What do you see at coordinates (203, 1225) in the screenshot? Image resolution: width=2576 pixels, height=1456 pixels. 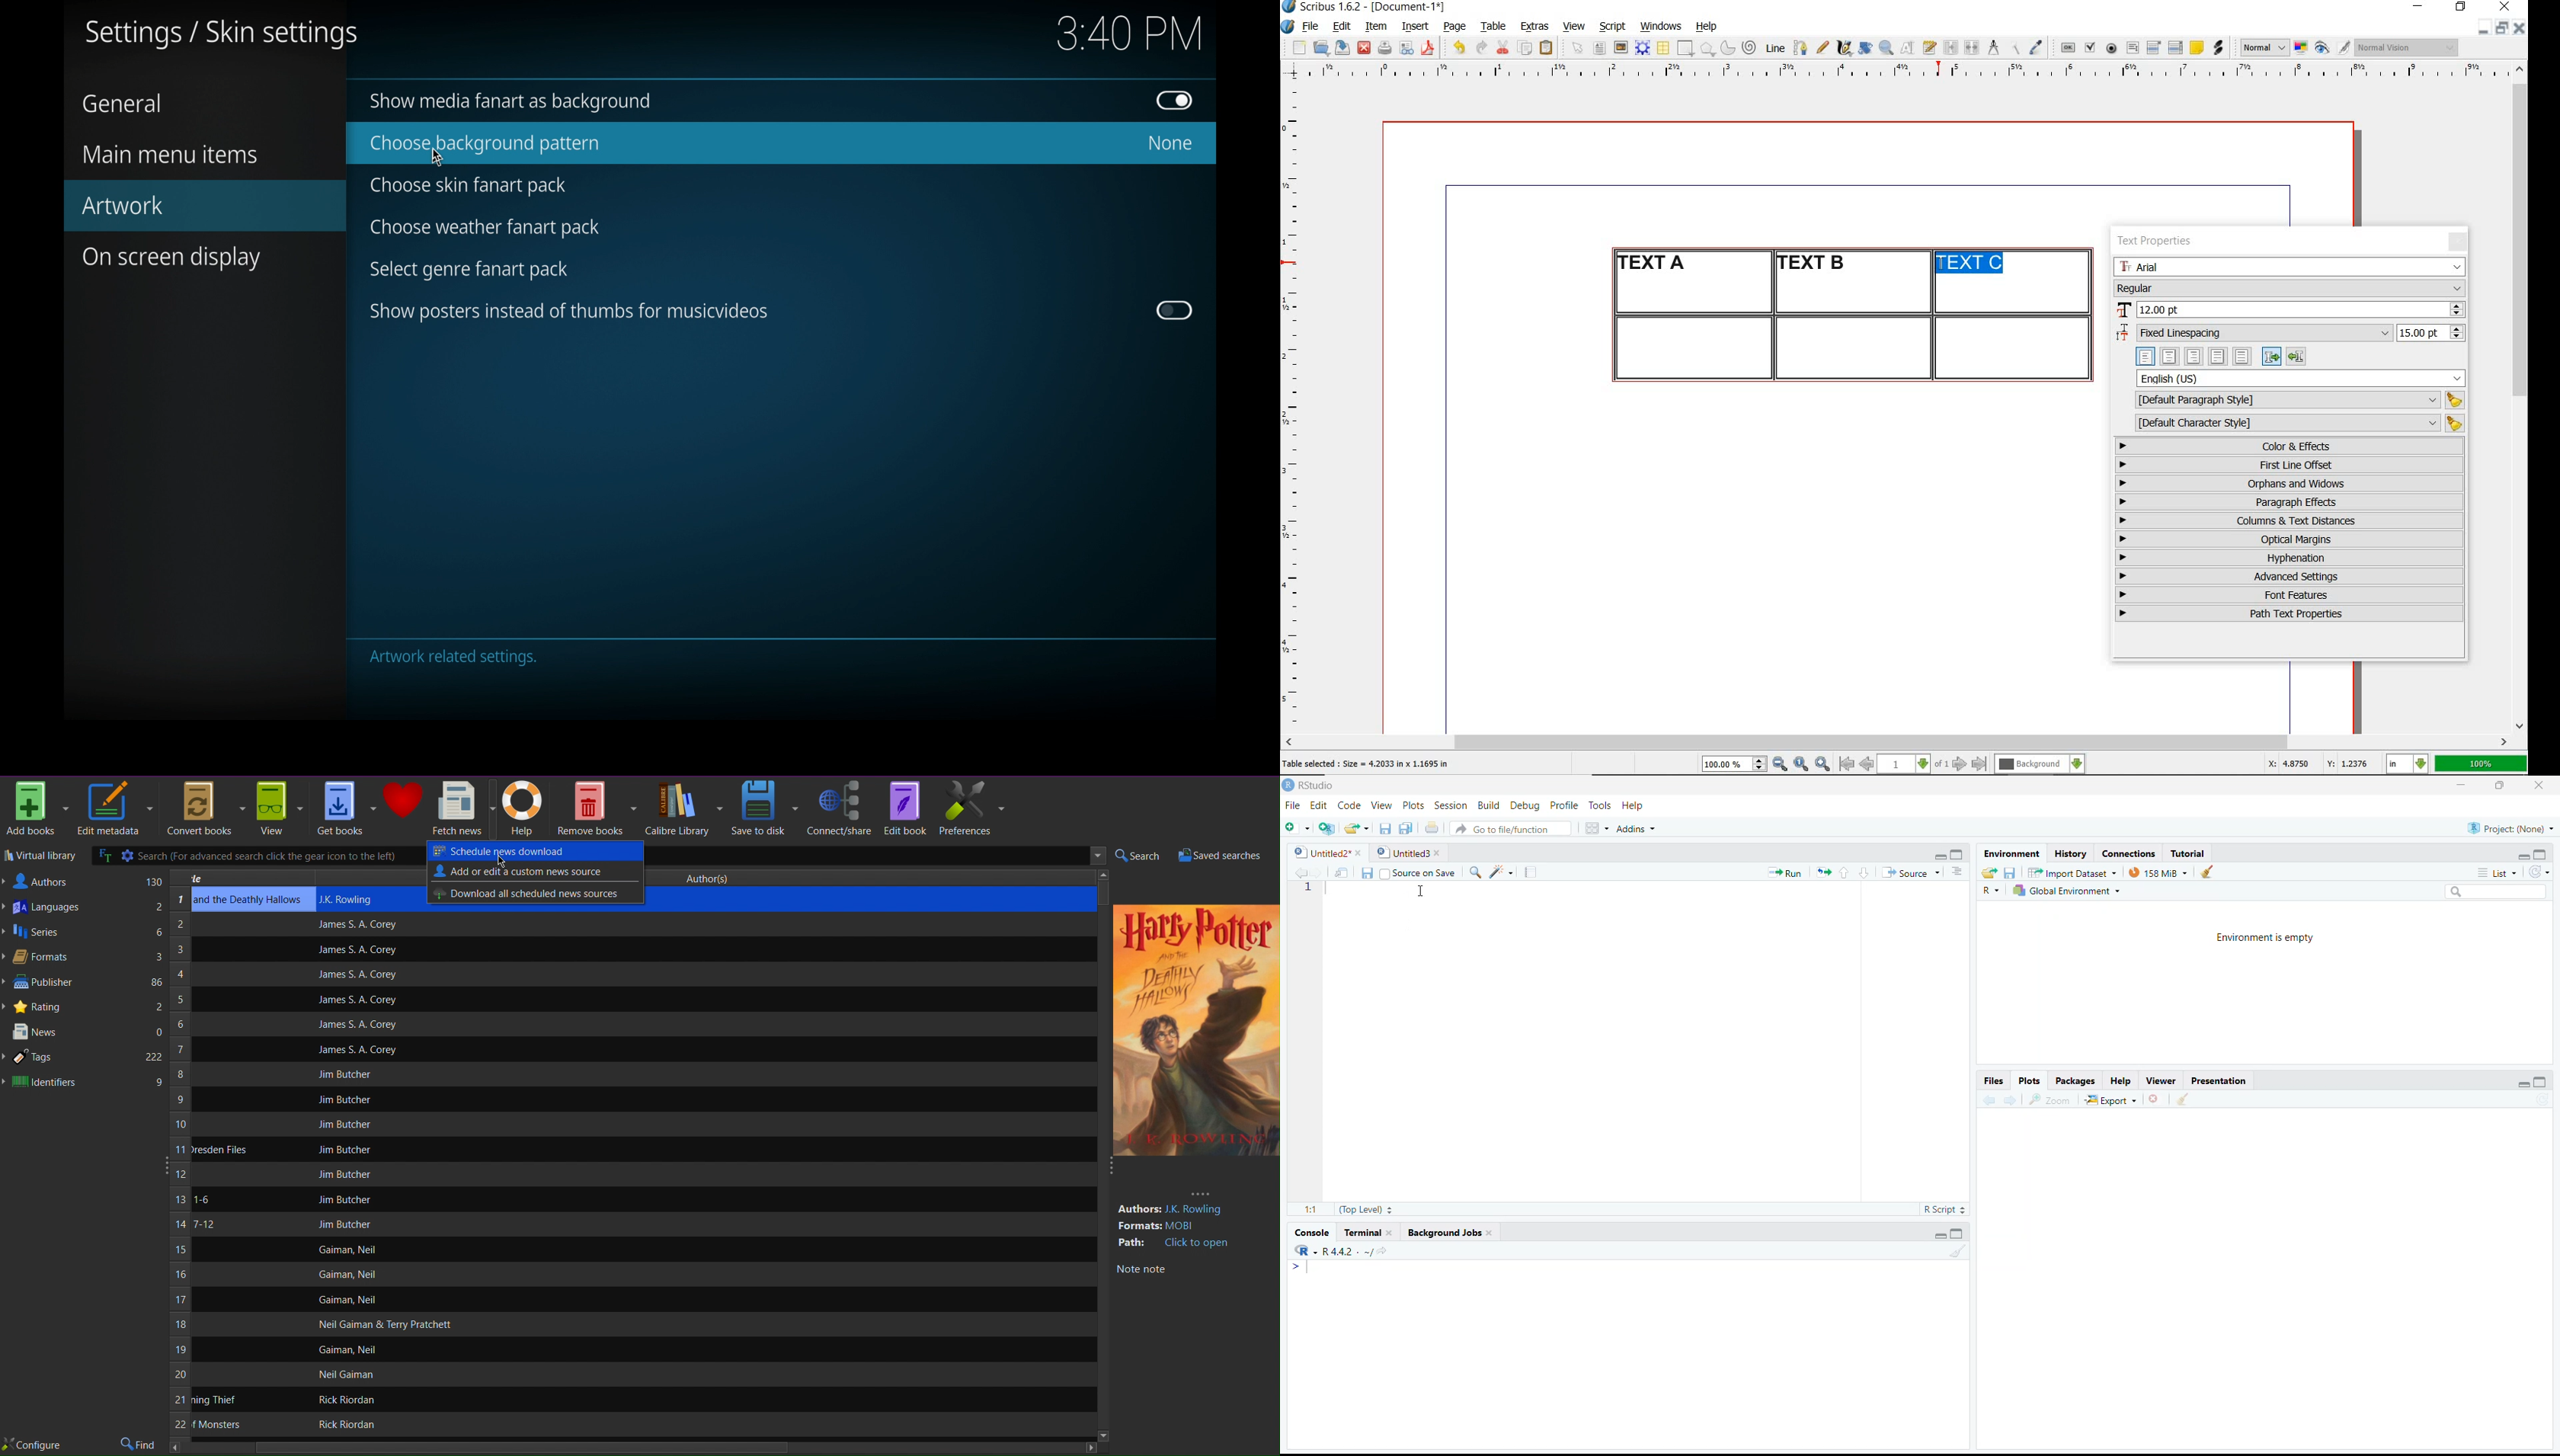 I see `7-12` at bounding box center [203, 1225].